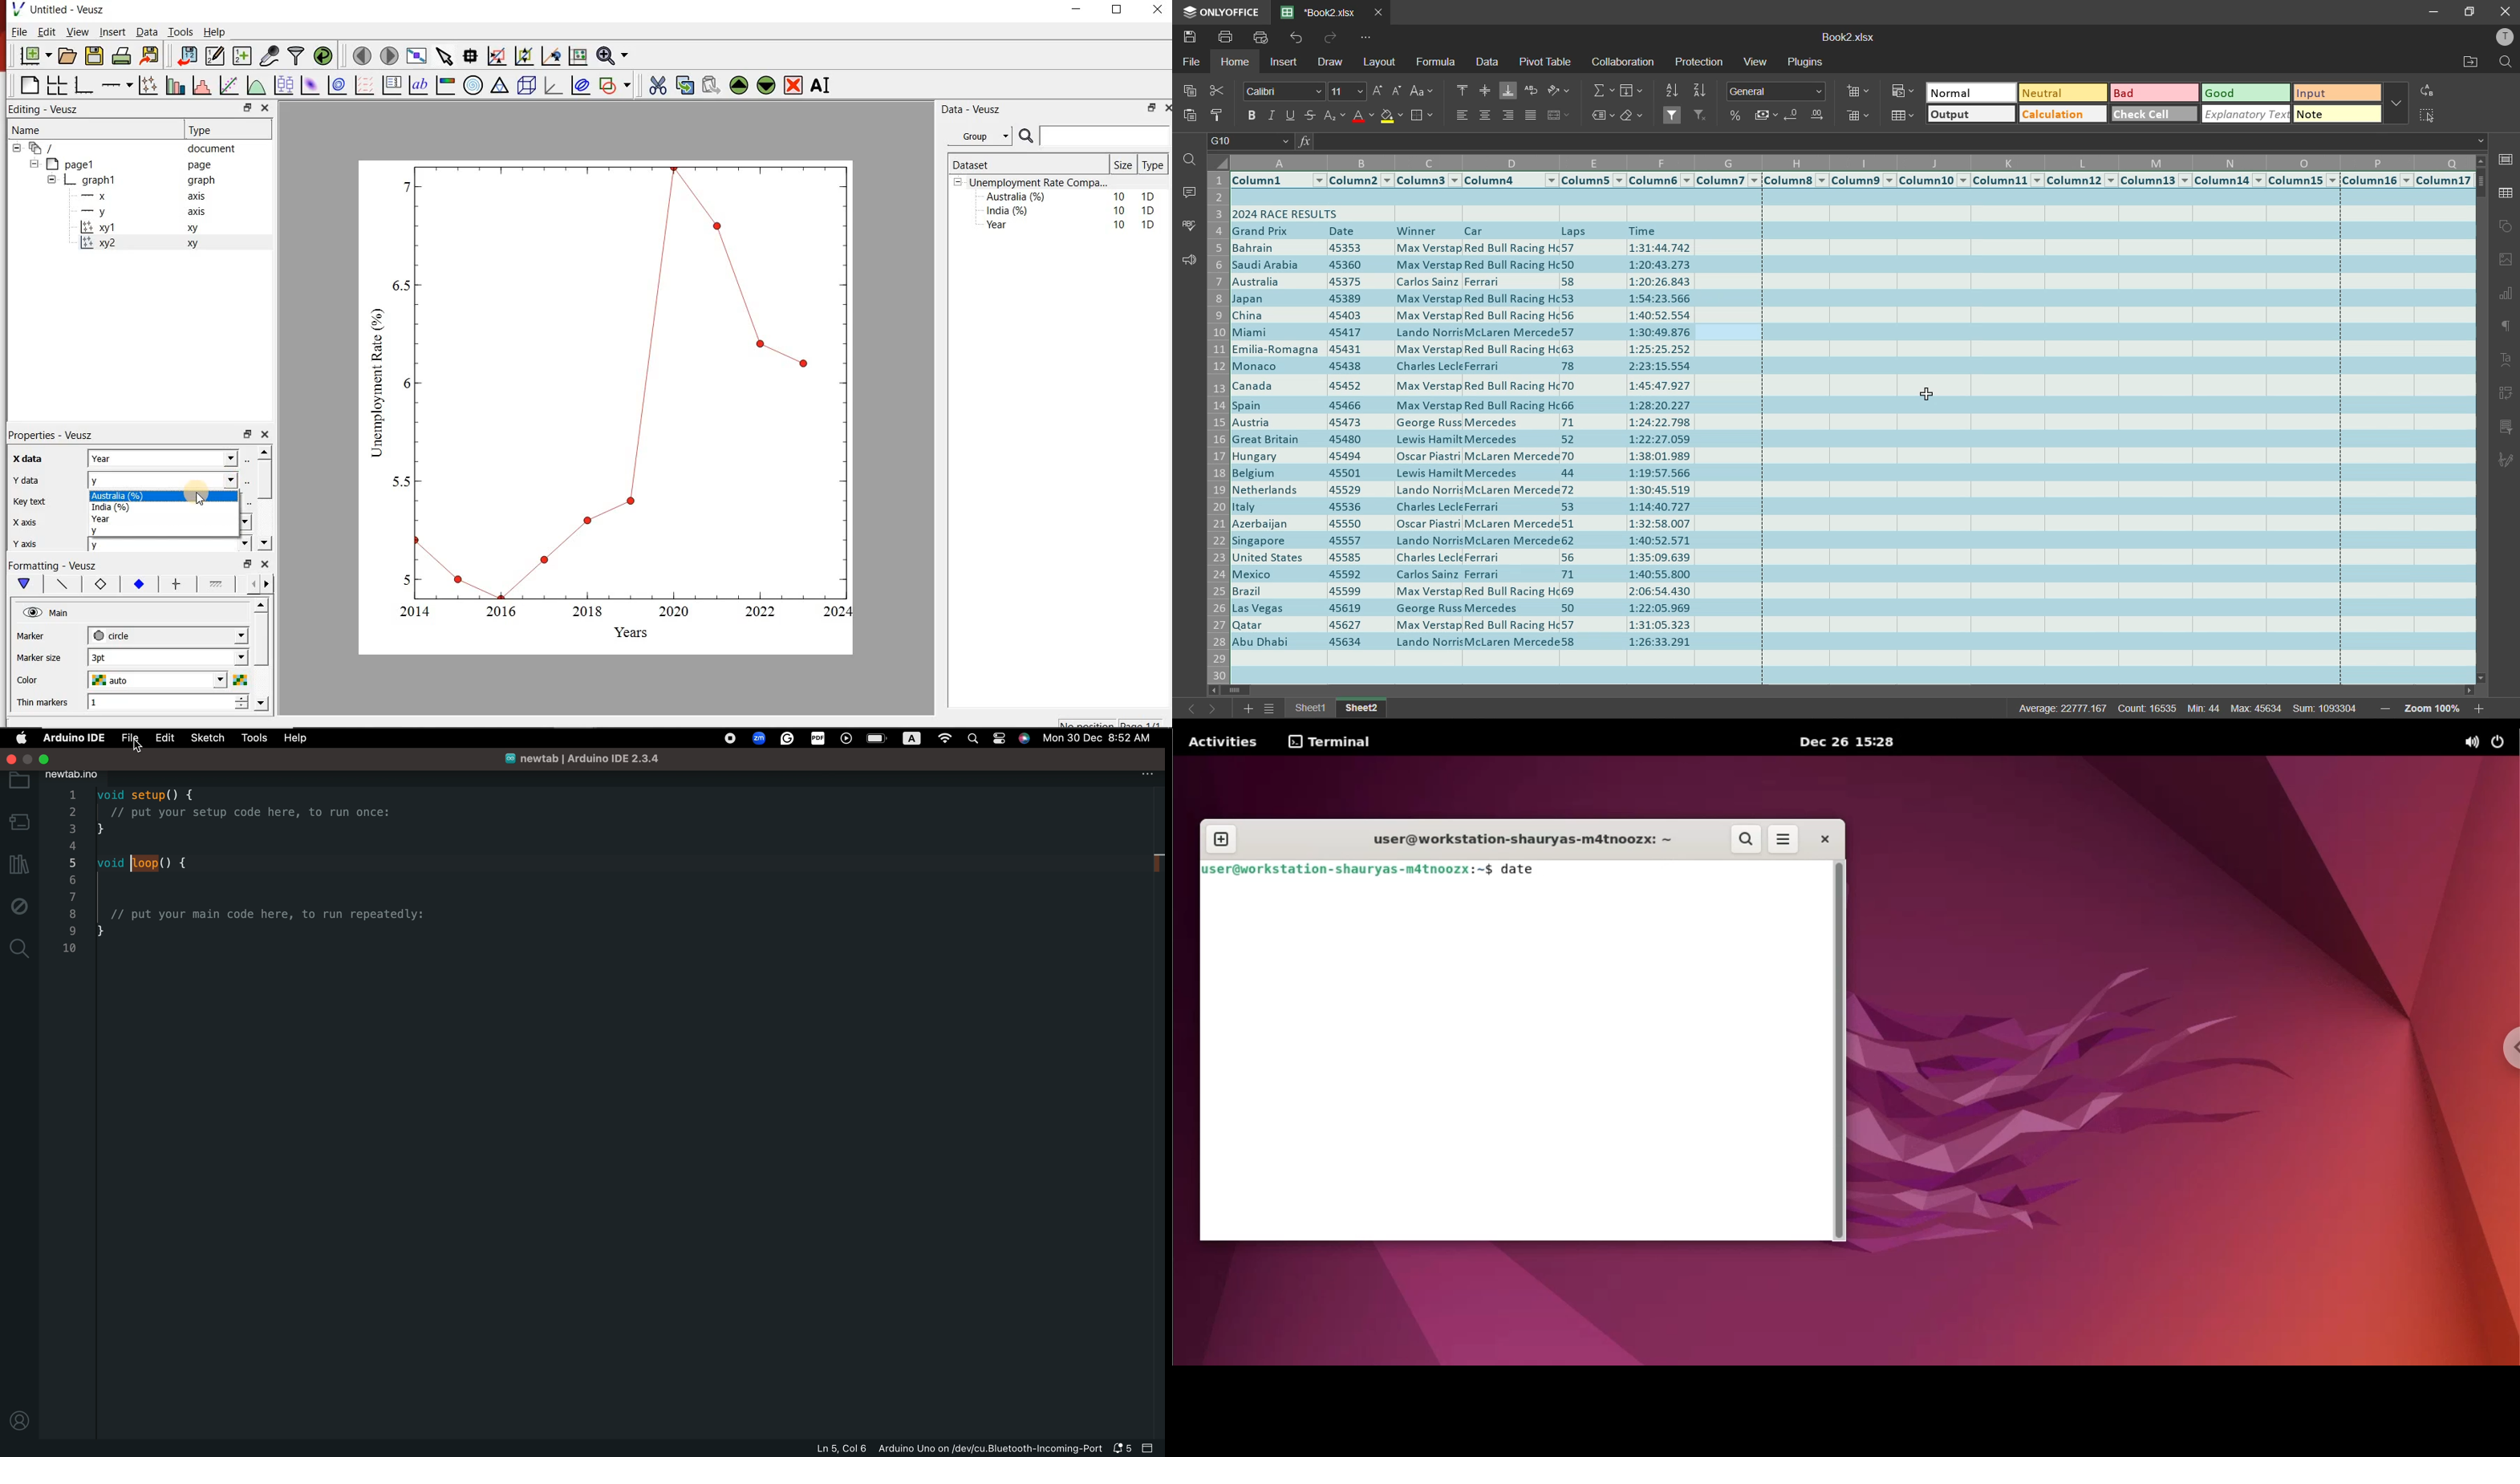 The image size is (2520, 1484). Describe the element at coordinates (1185, 226) in the screenshot. I see `spellcheck` at that location.